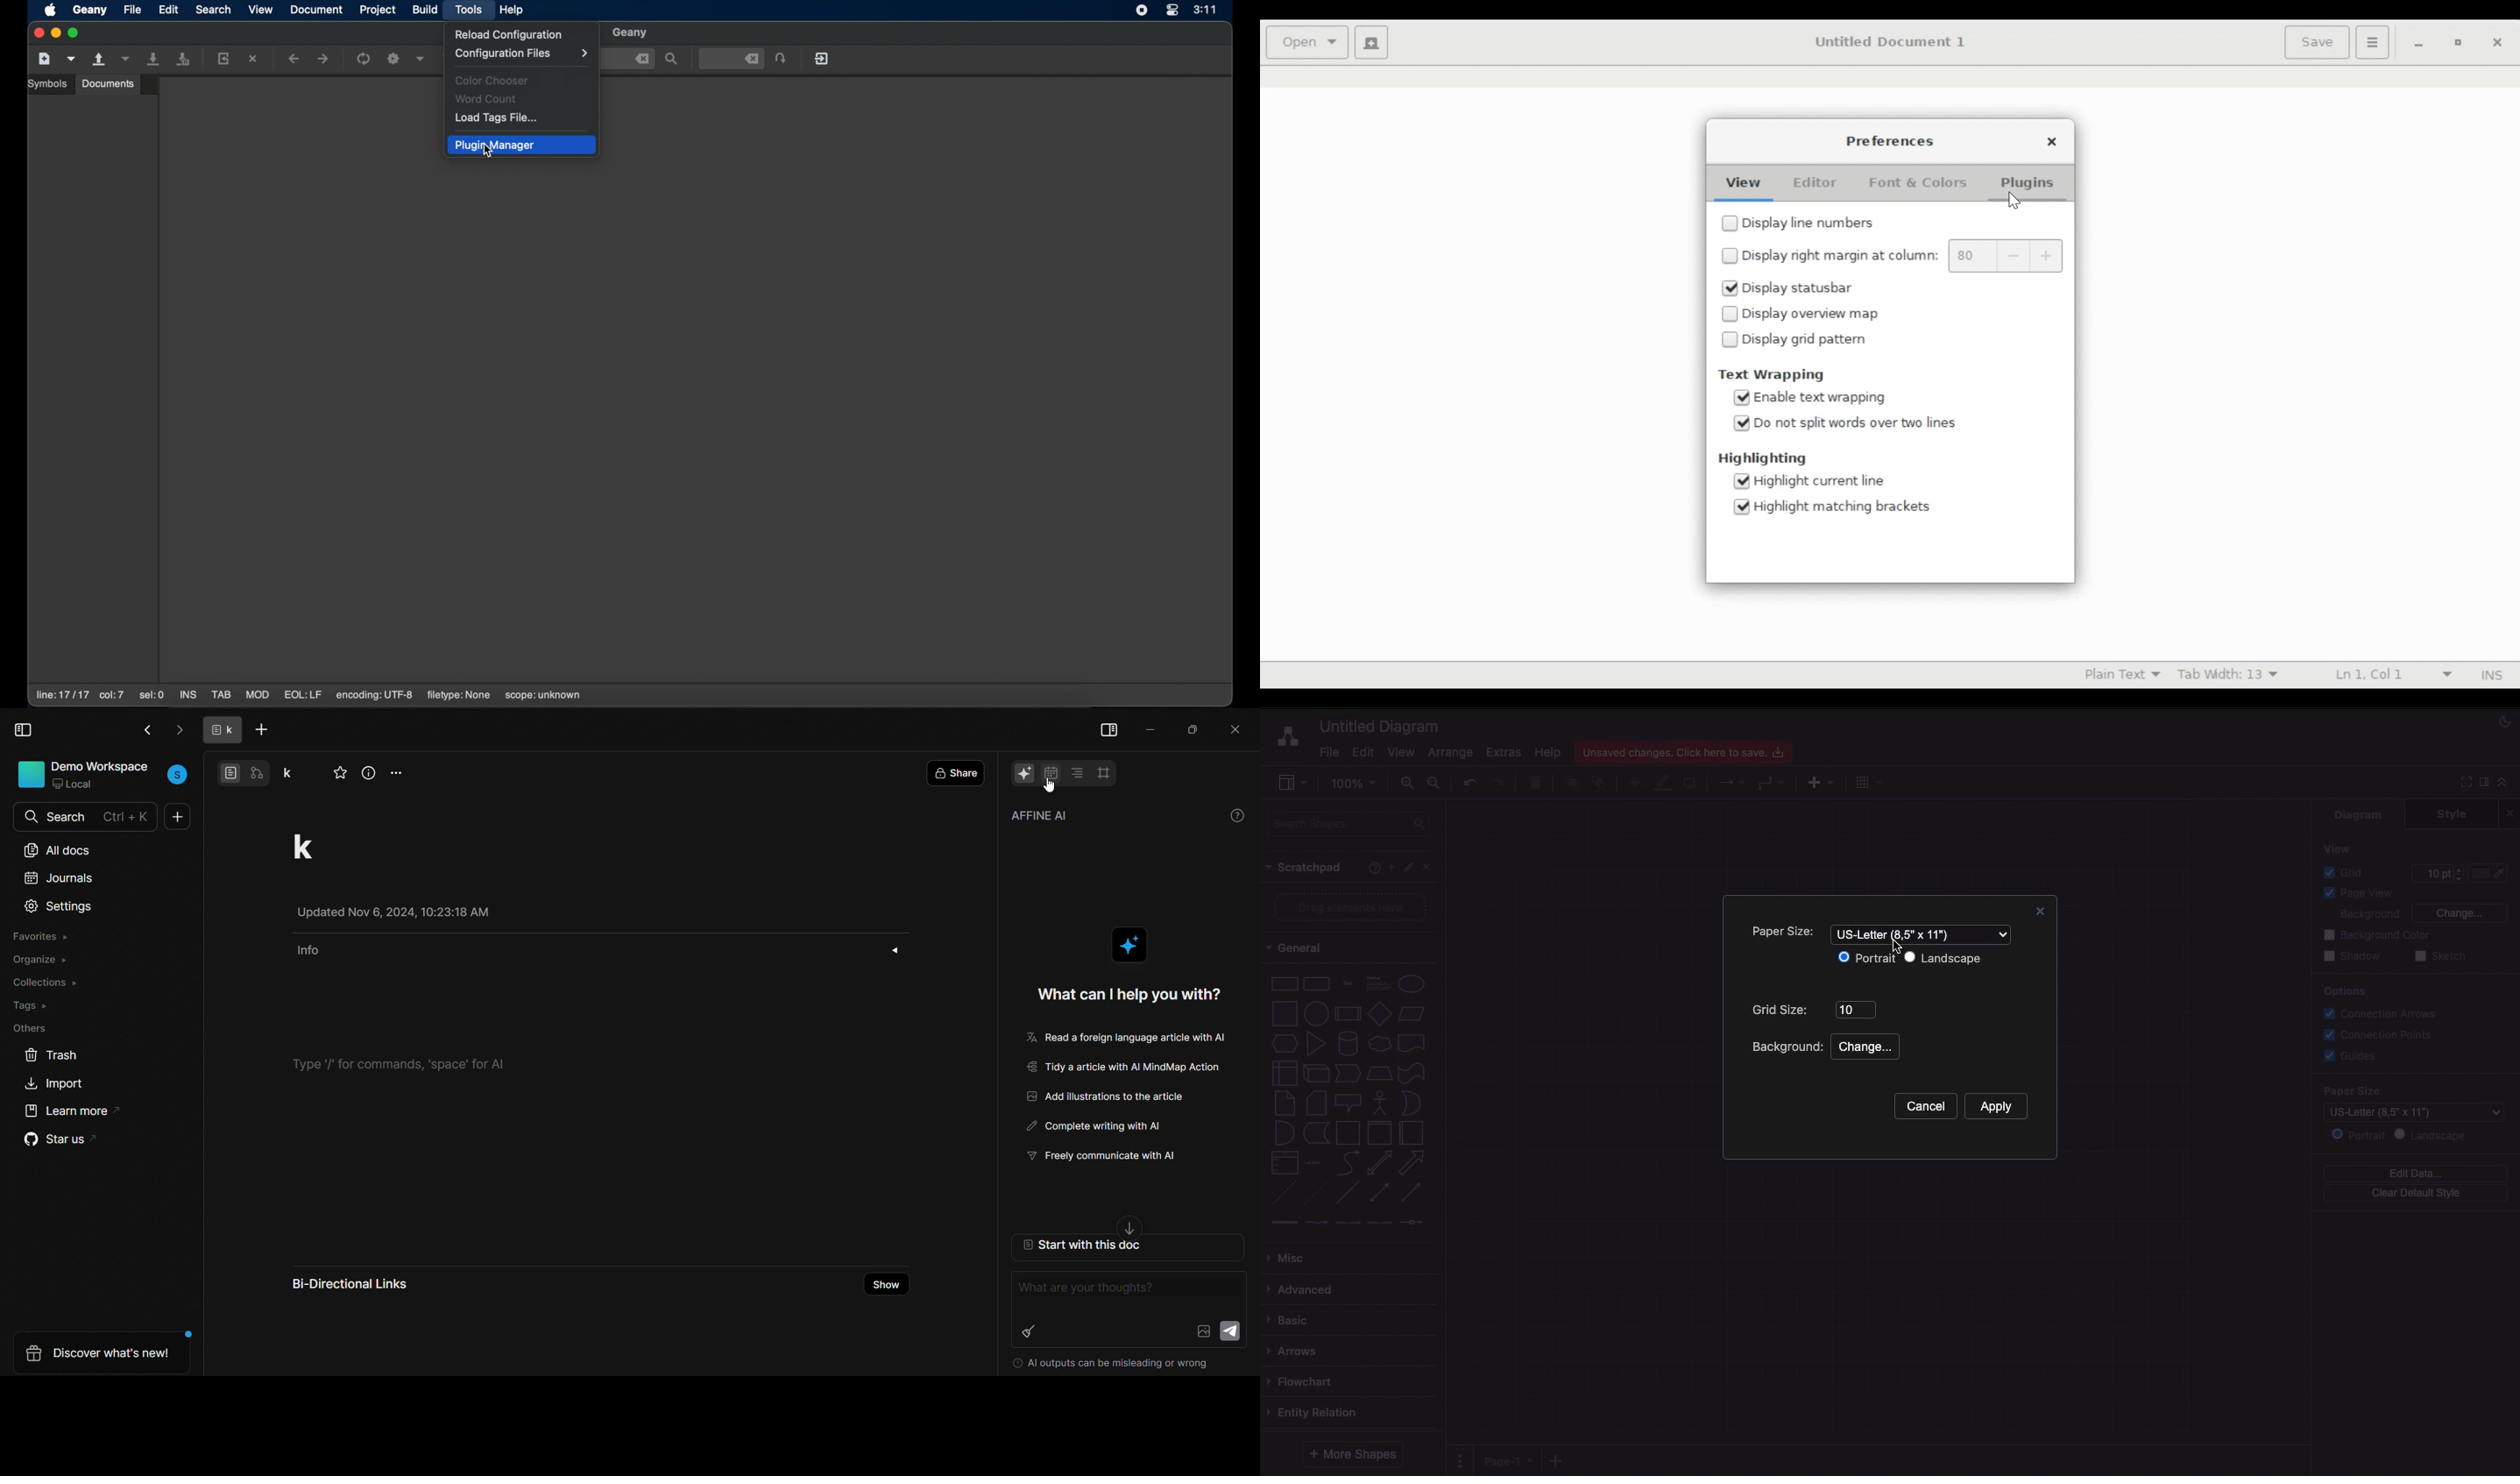 The width and height of the screenshot is (2520, 1484). What do you see at coordinates (2415, 1194) in the screenshot?
I see `Clear default style` at bounding box center [2415, 1194].